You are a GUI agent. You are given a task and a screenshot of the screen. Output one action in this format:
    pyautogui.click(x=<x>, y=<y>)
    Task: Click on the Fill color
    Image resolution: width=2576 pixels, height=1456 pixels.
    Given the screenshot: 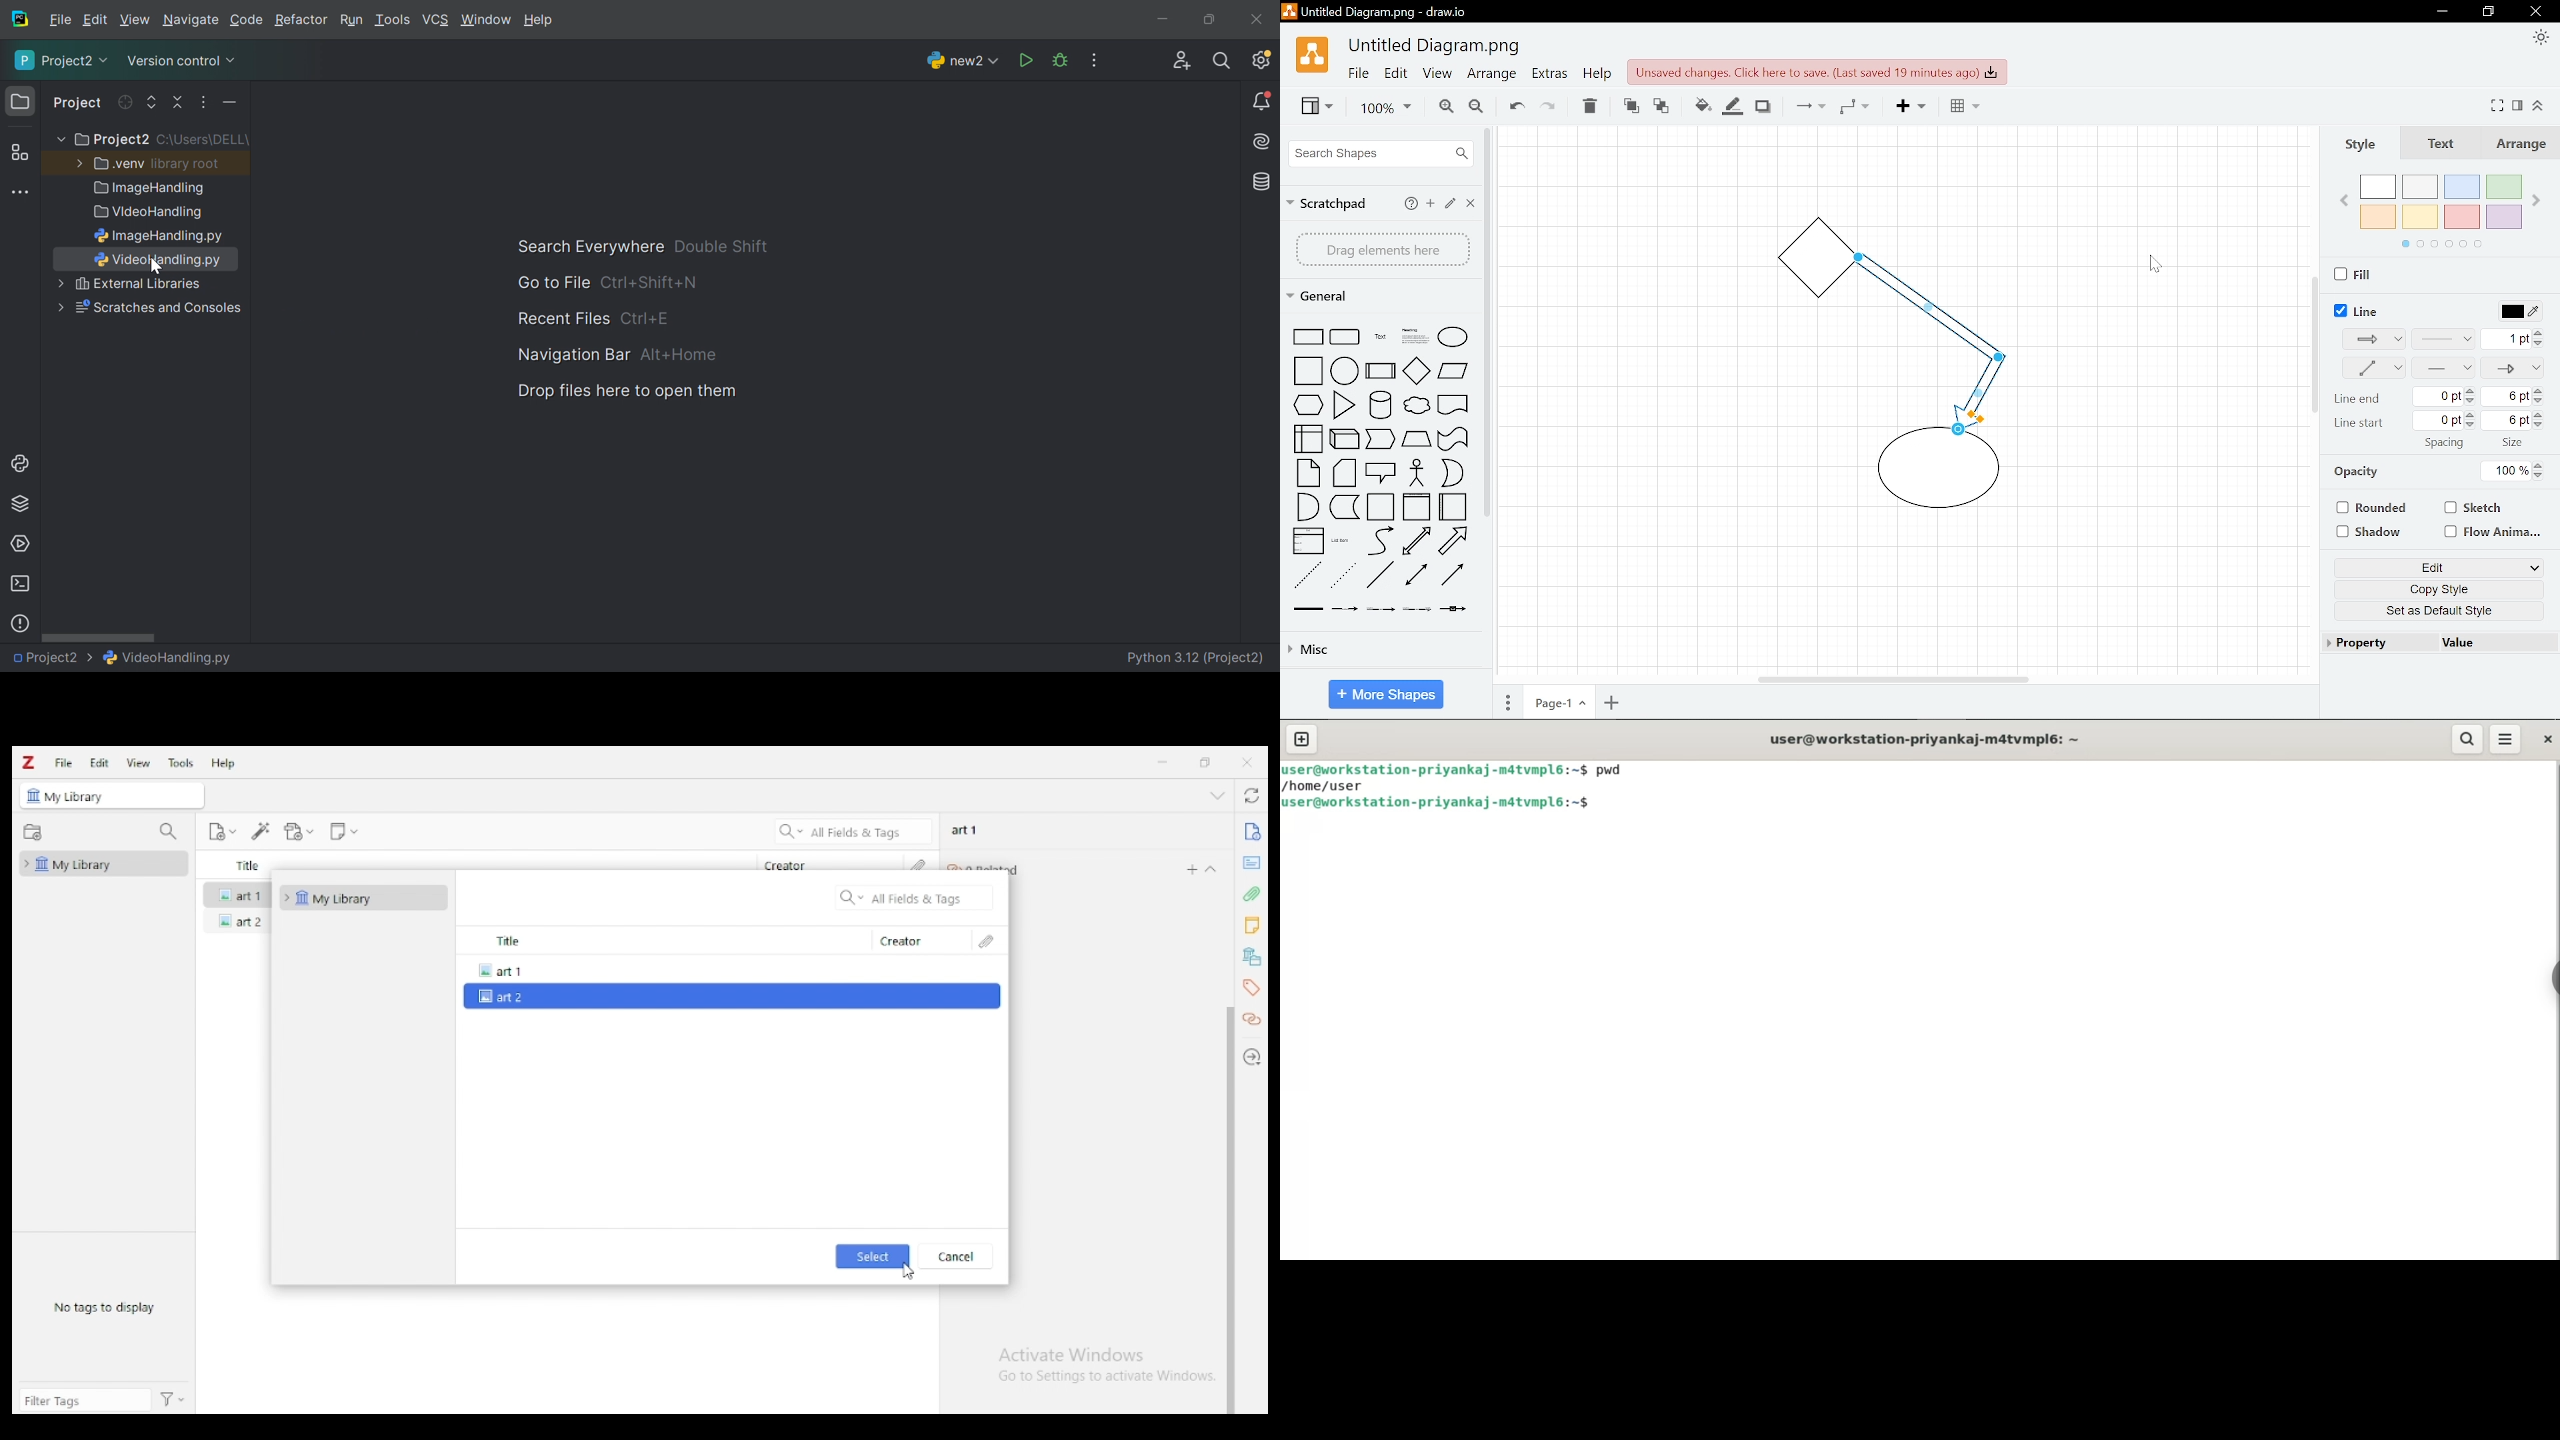 What is the action you would take?
    pyautogui.click(x=1698, y=104)
    